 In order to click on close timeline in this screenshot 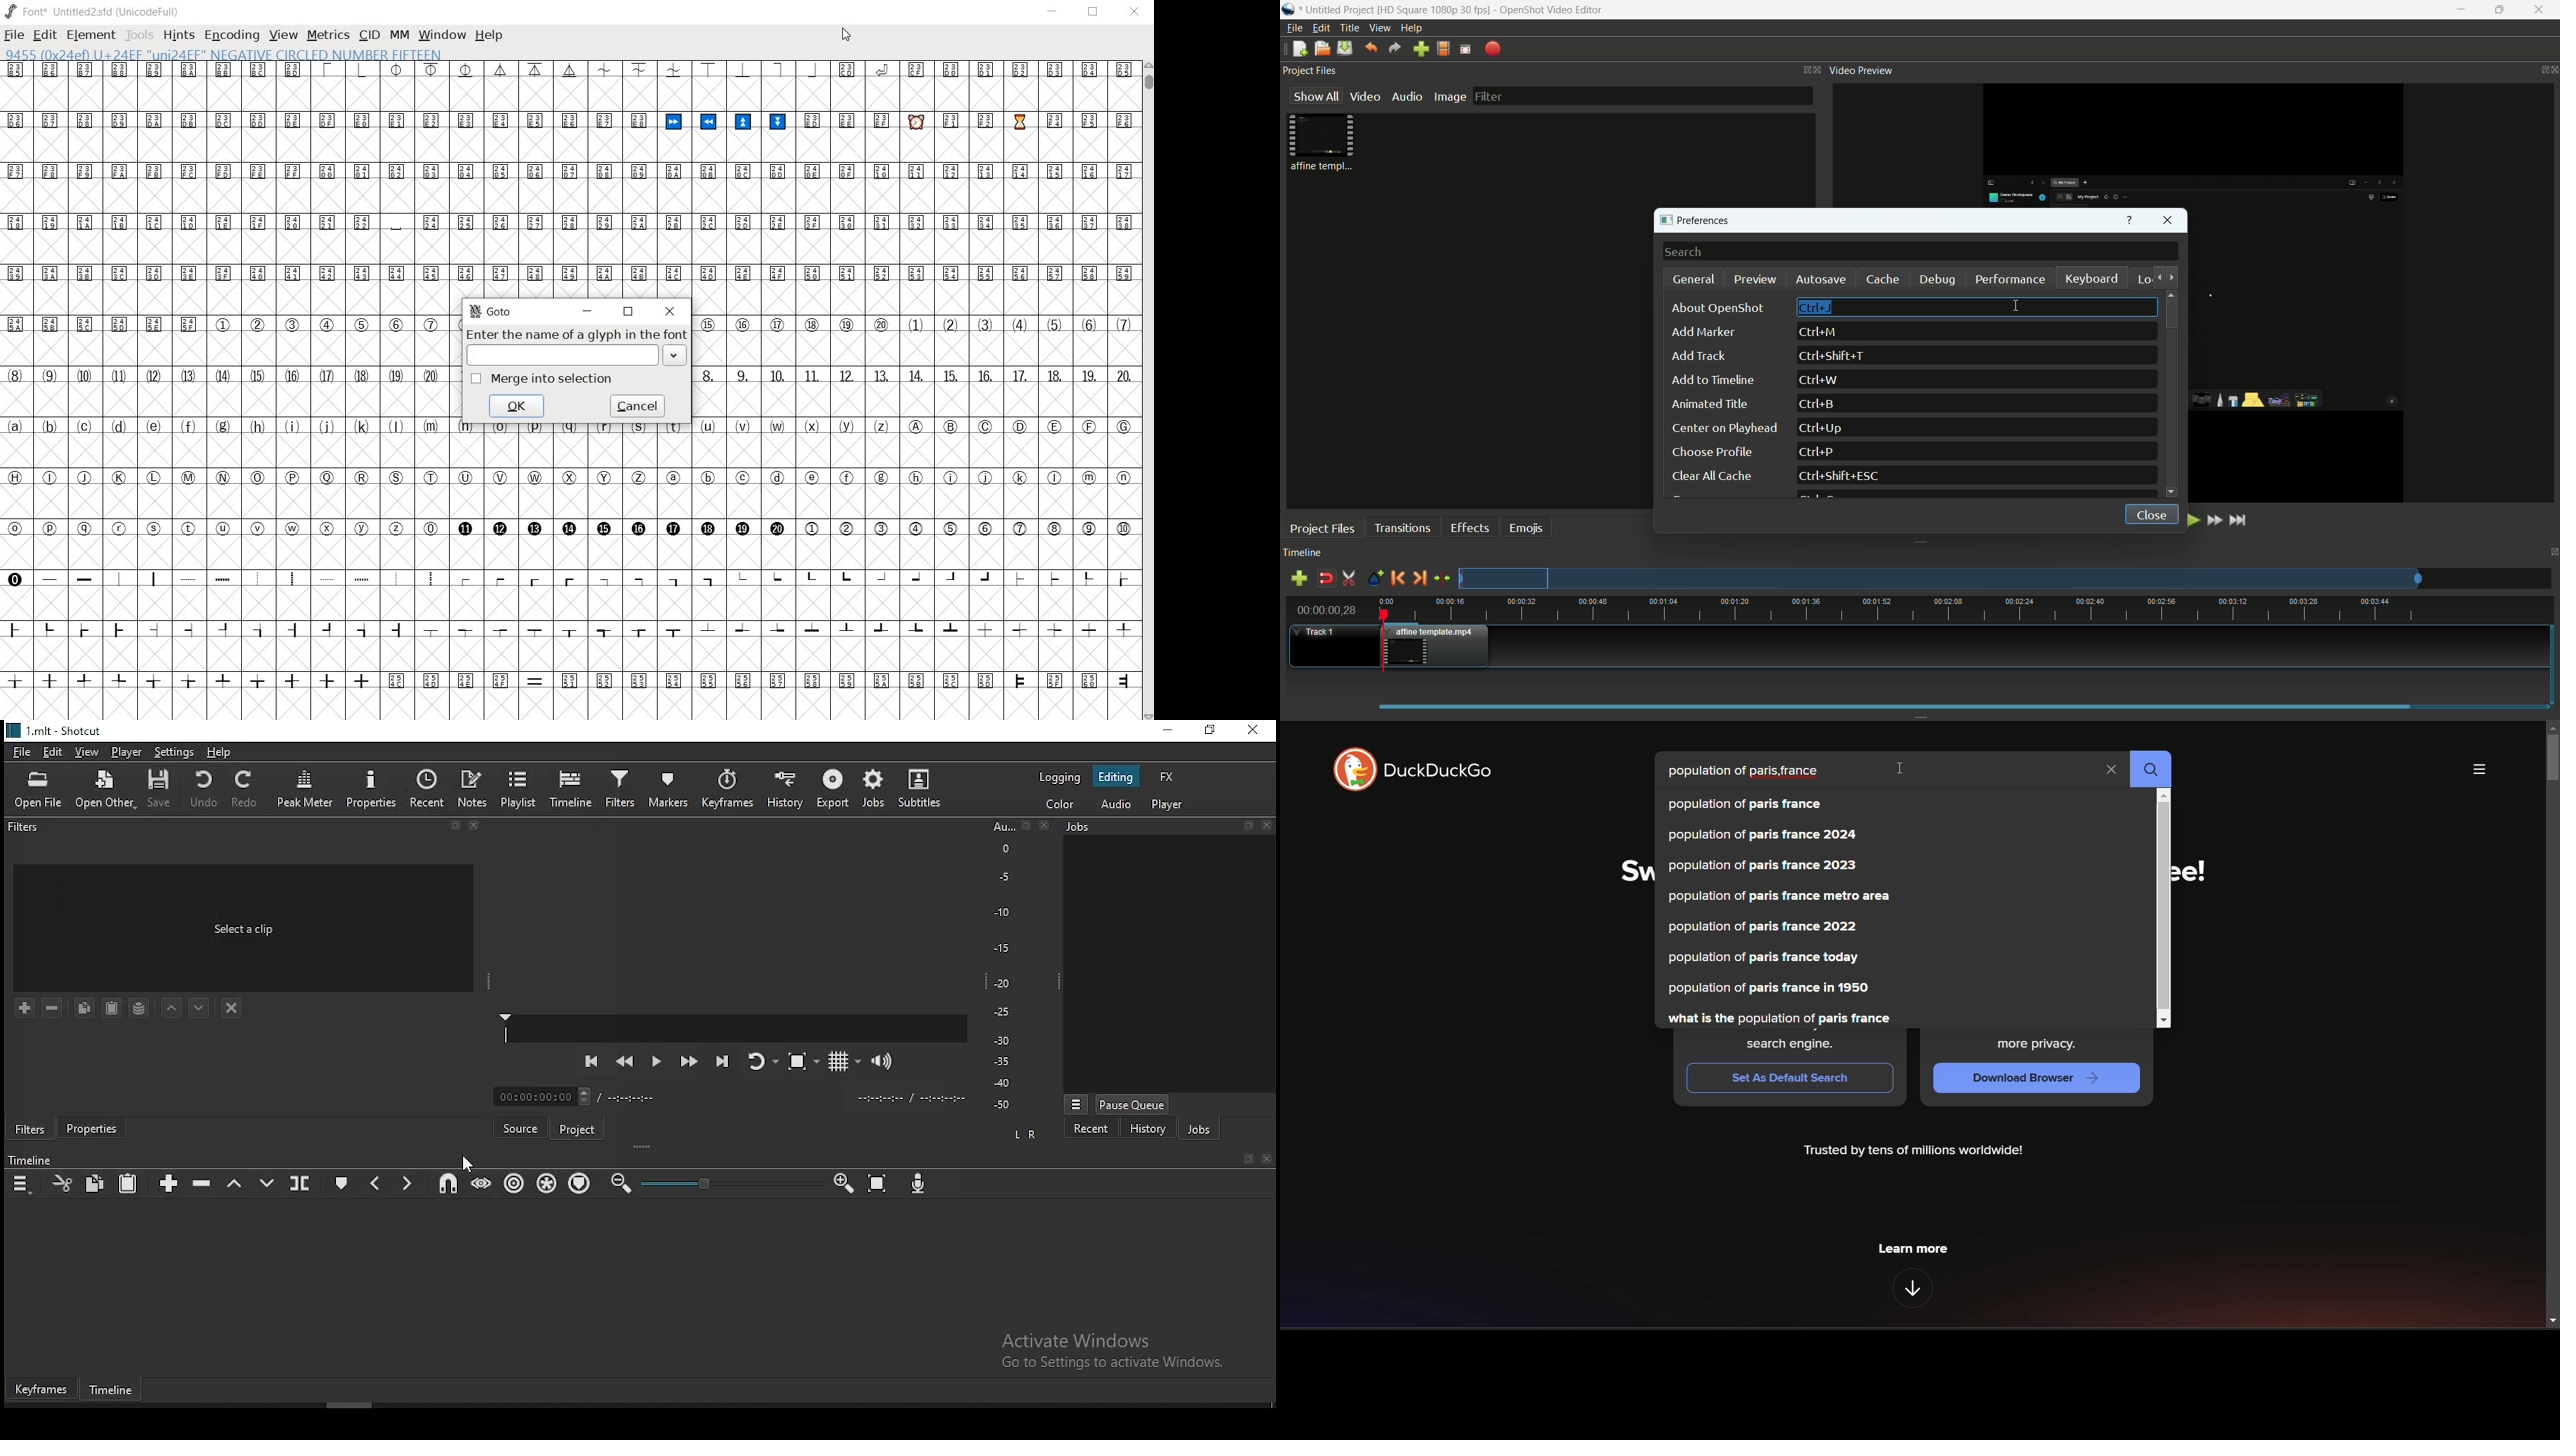, I will do `click(2552, 552)`.